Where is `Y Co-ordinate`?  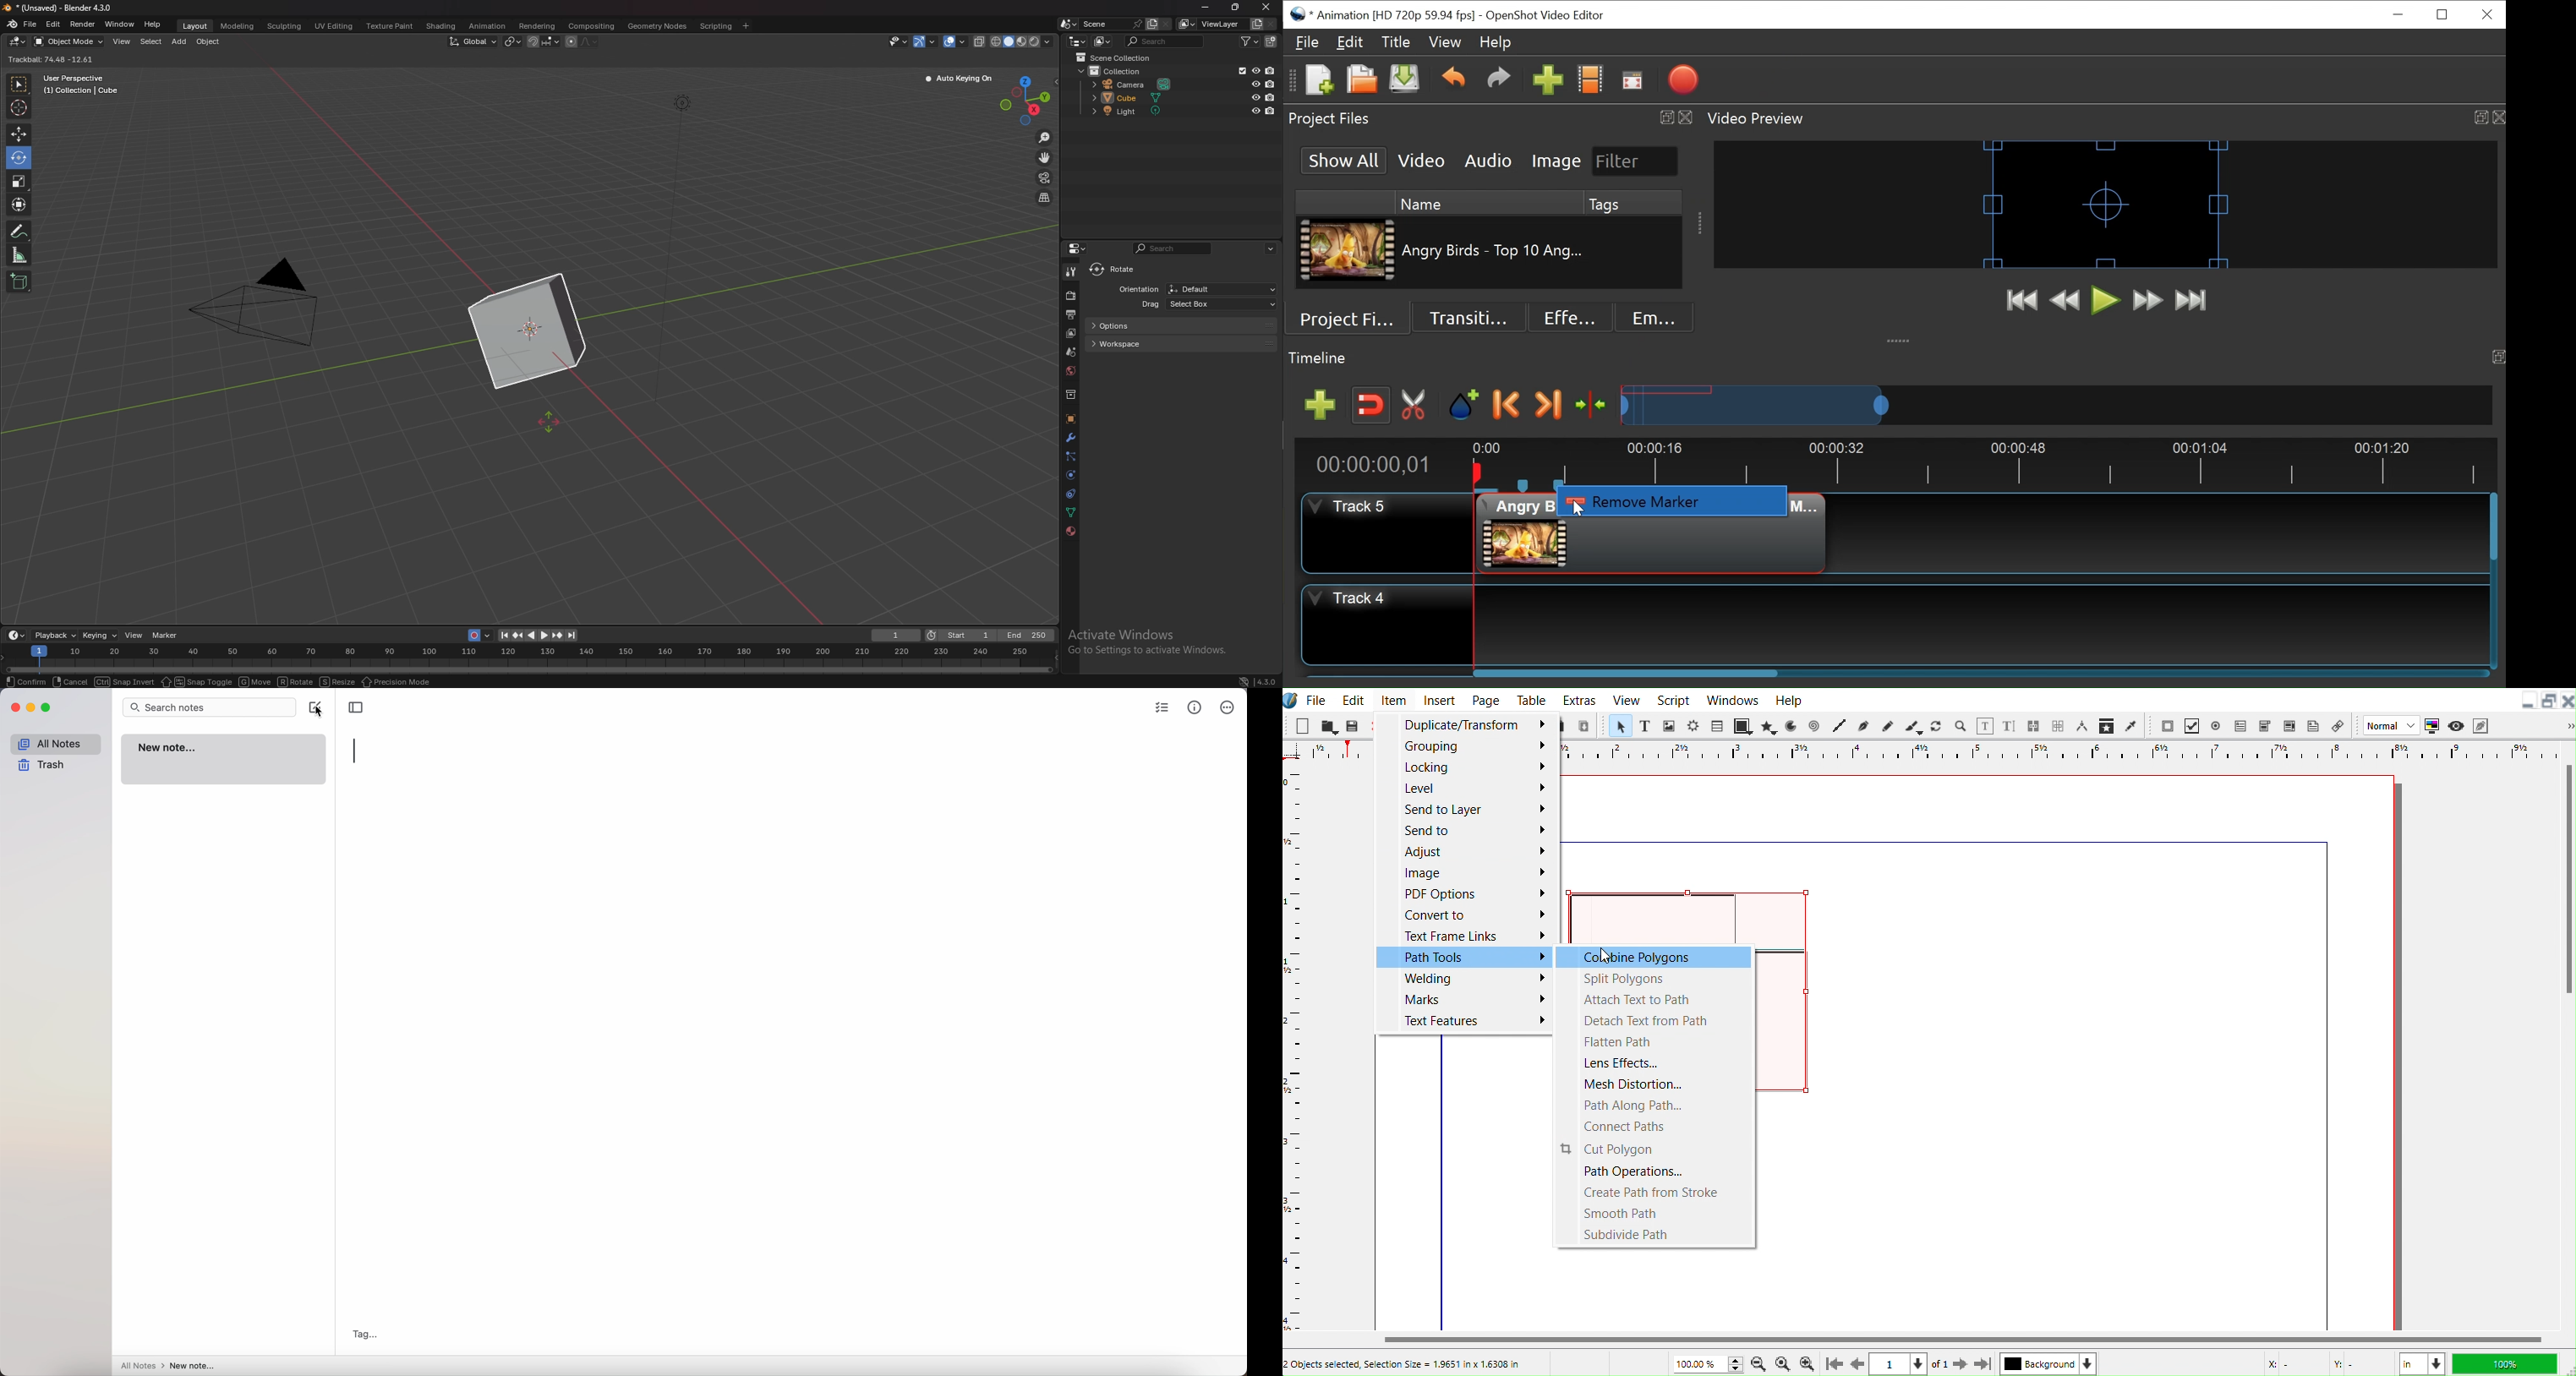
Y Co-ordinate is located at coordinates (2360, 1365).